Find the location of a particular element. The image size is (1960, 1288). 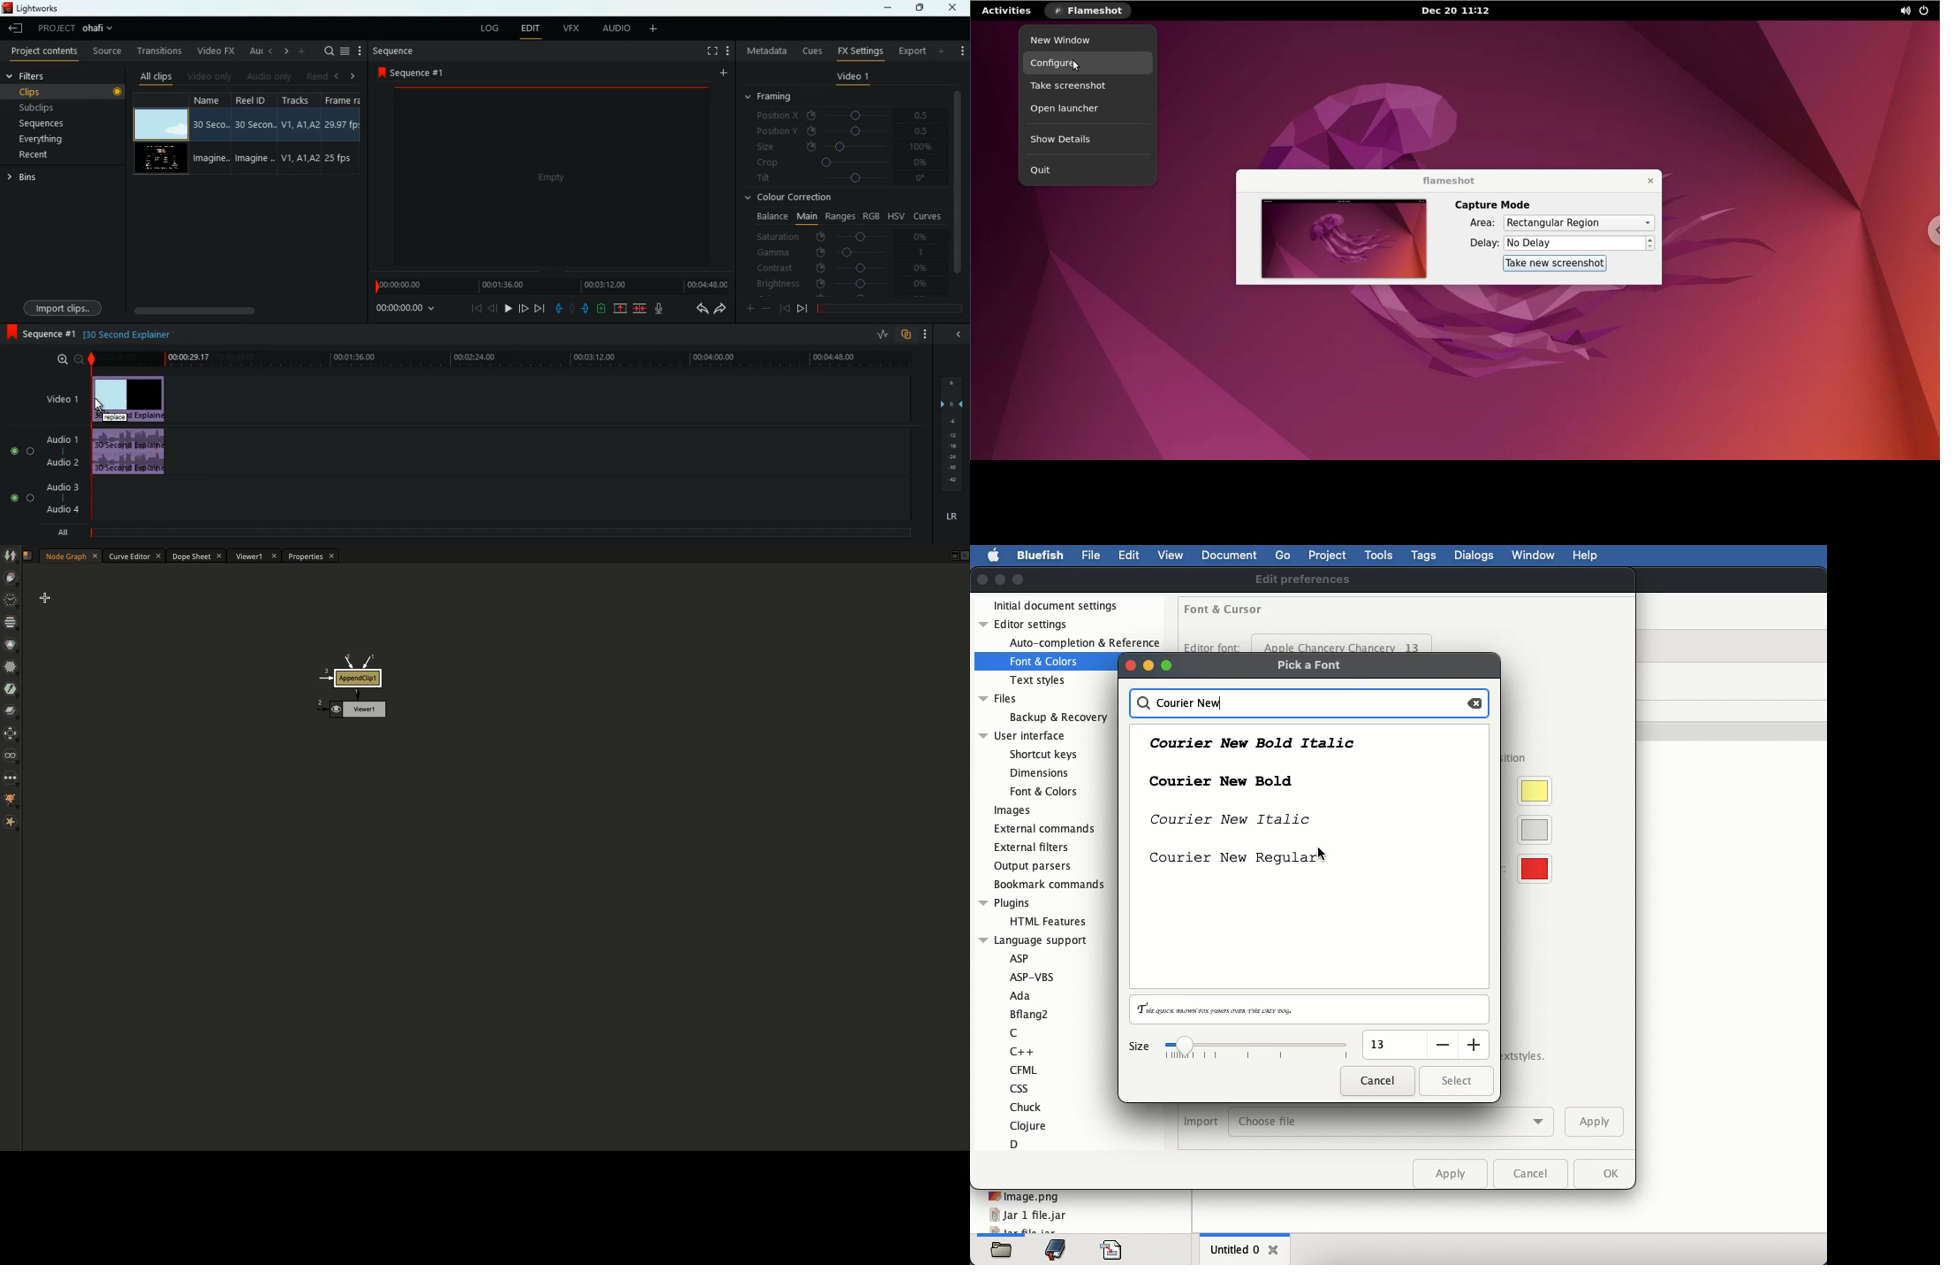

leave is located at coordinates (16, 28).